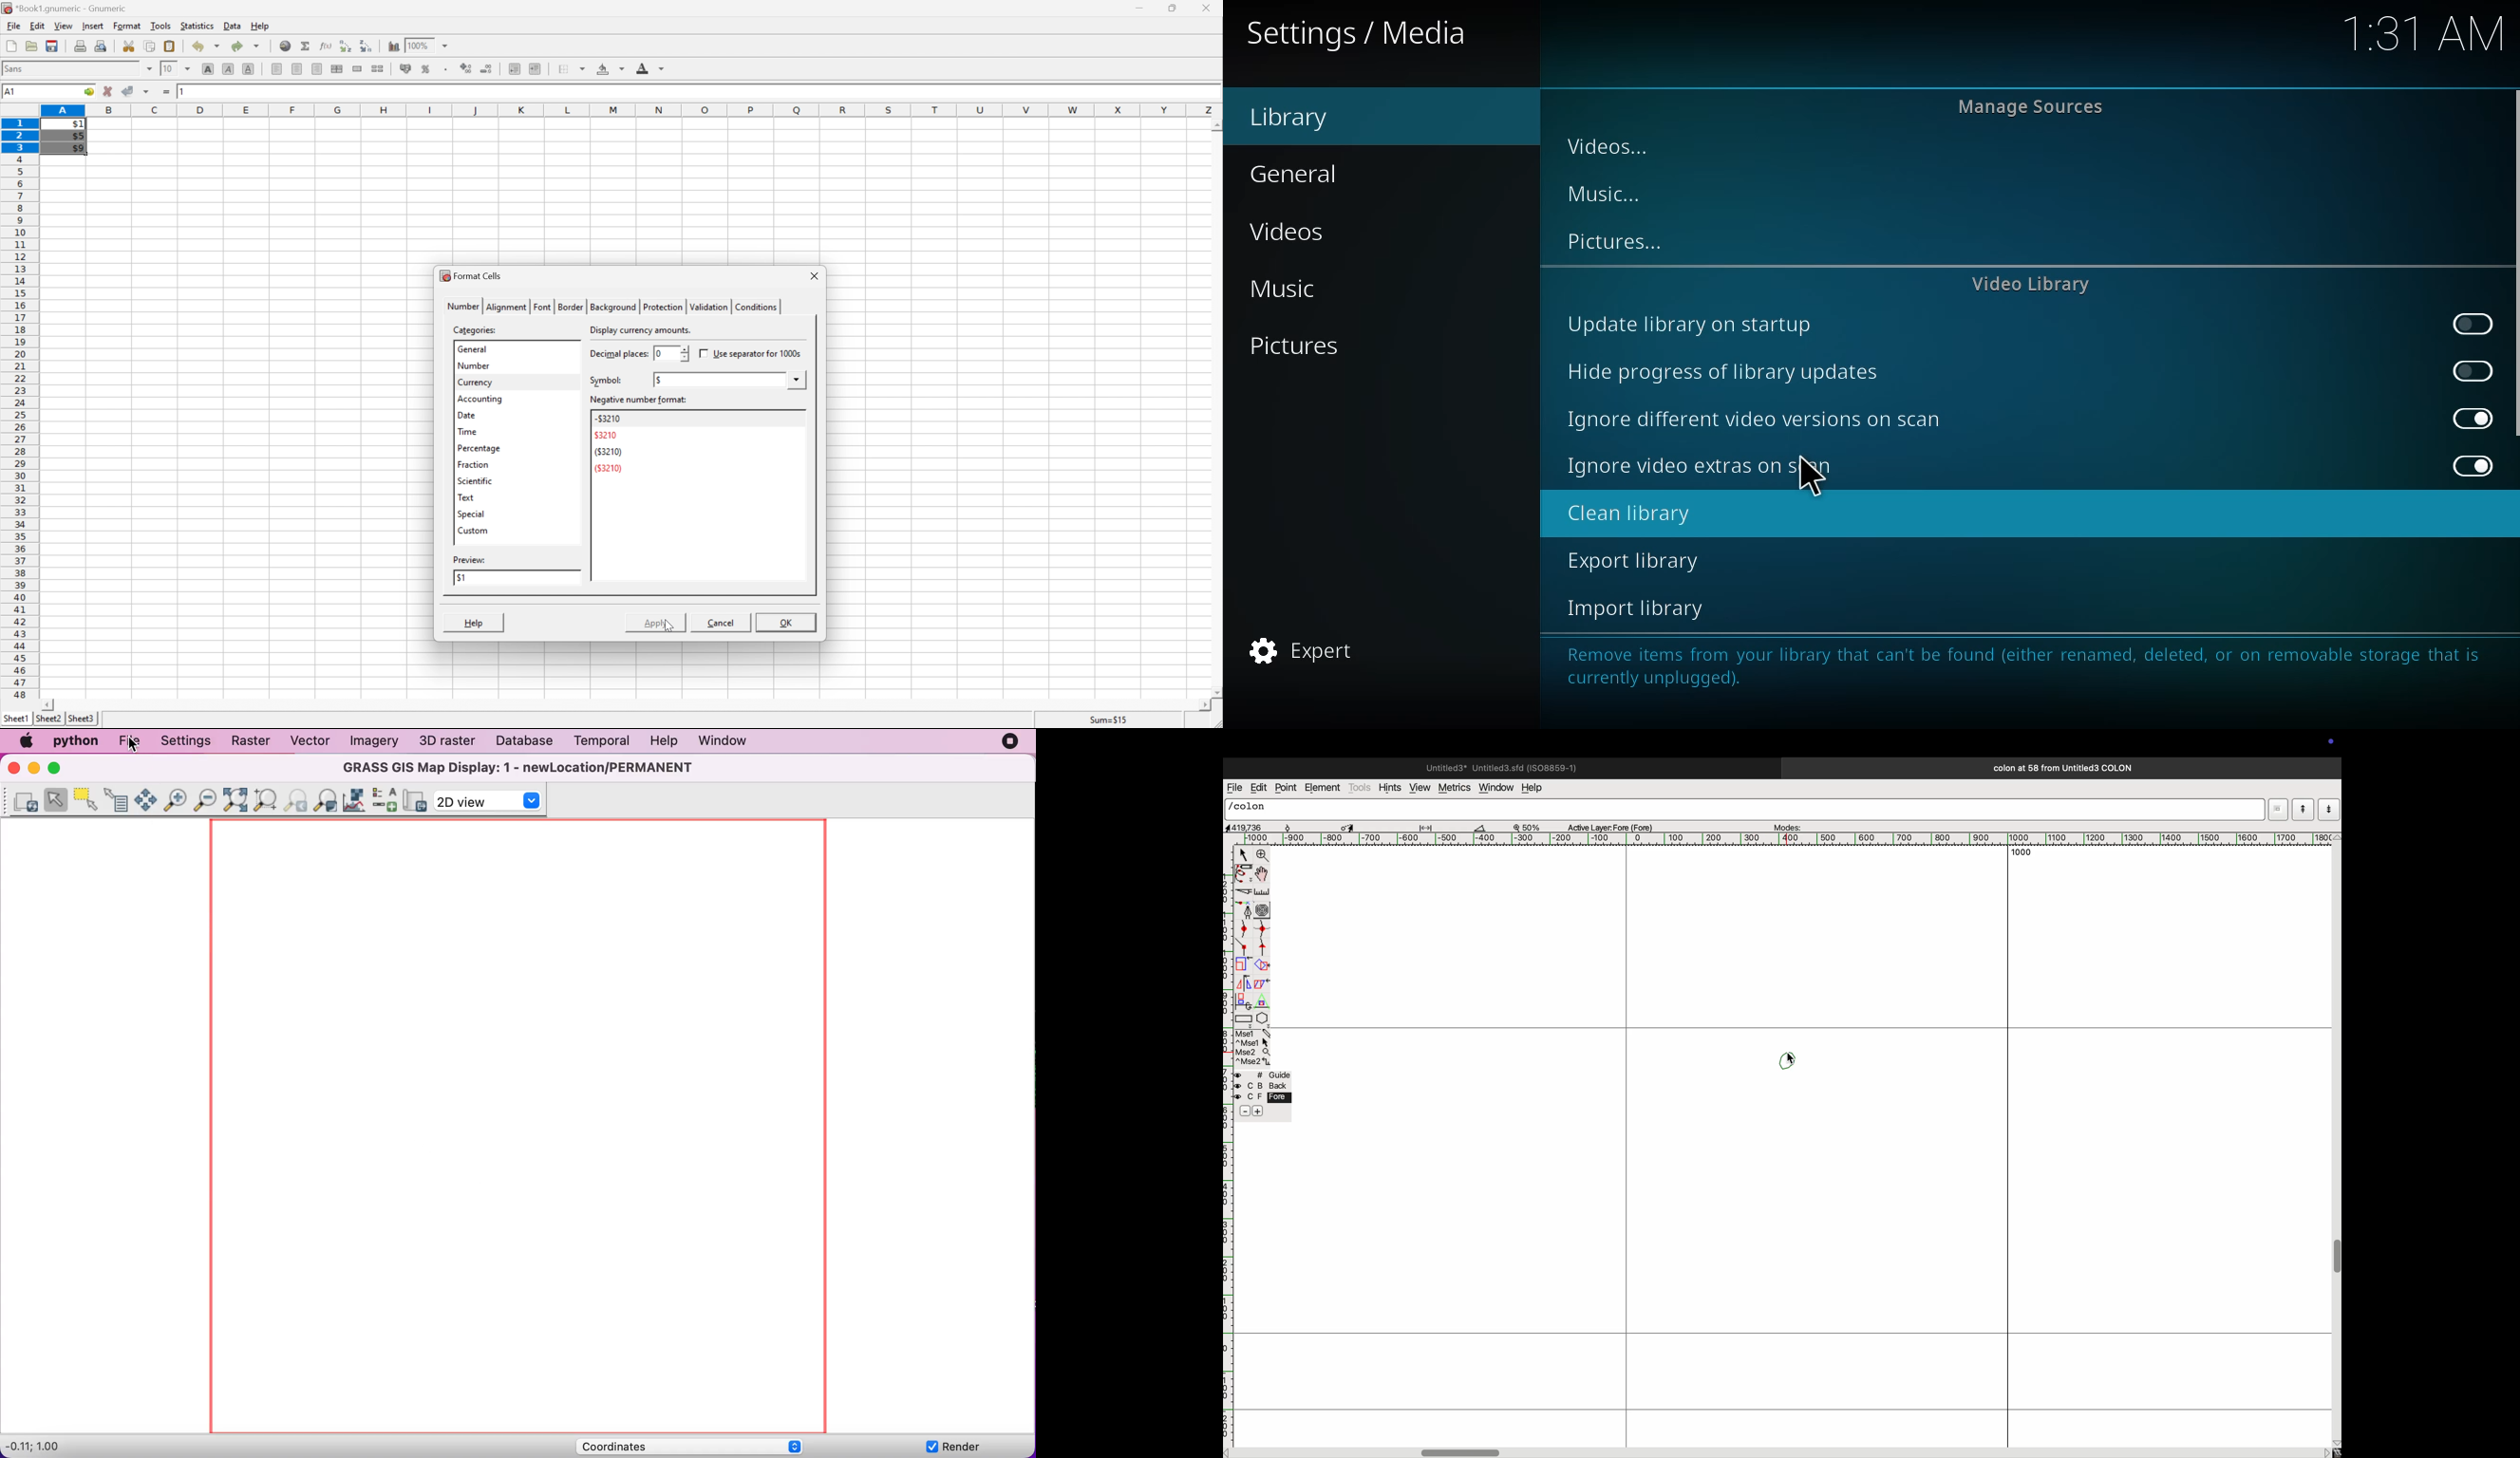 The height and width of the screenshot is (1484, 2520). I want to click on time, so click(466, 431).